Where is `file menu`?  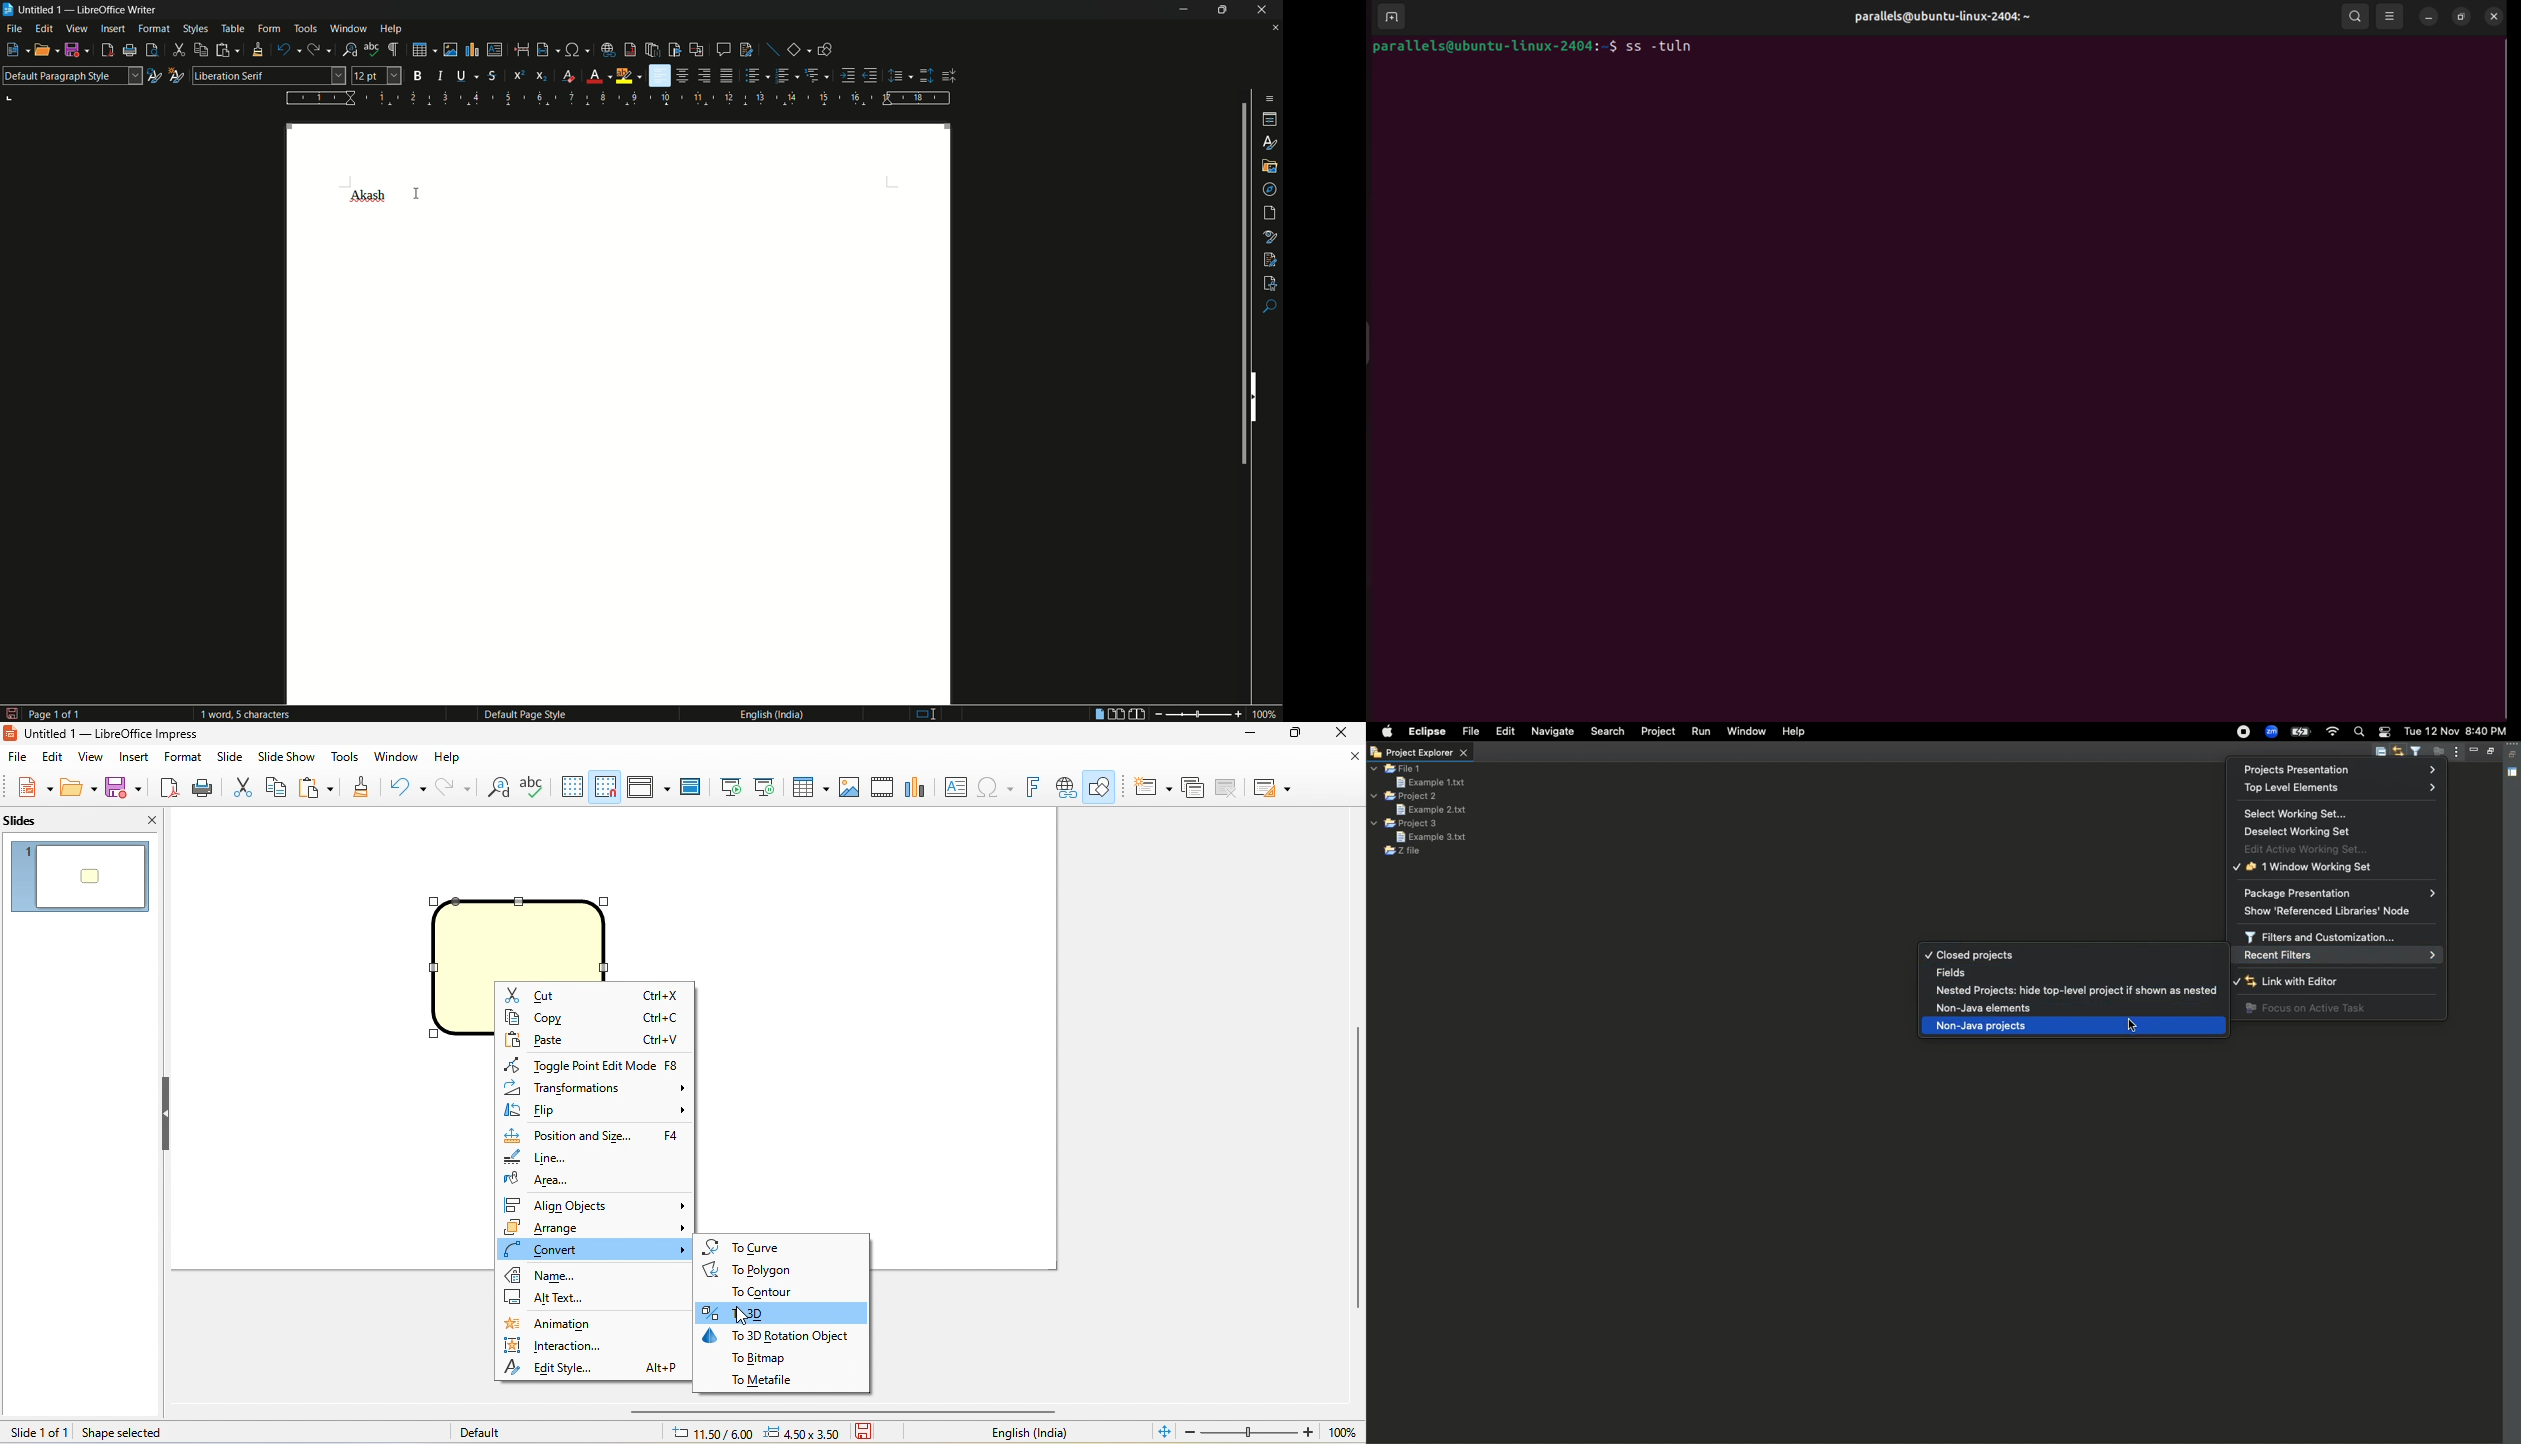 file menu is located at coordinates (15, 30).